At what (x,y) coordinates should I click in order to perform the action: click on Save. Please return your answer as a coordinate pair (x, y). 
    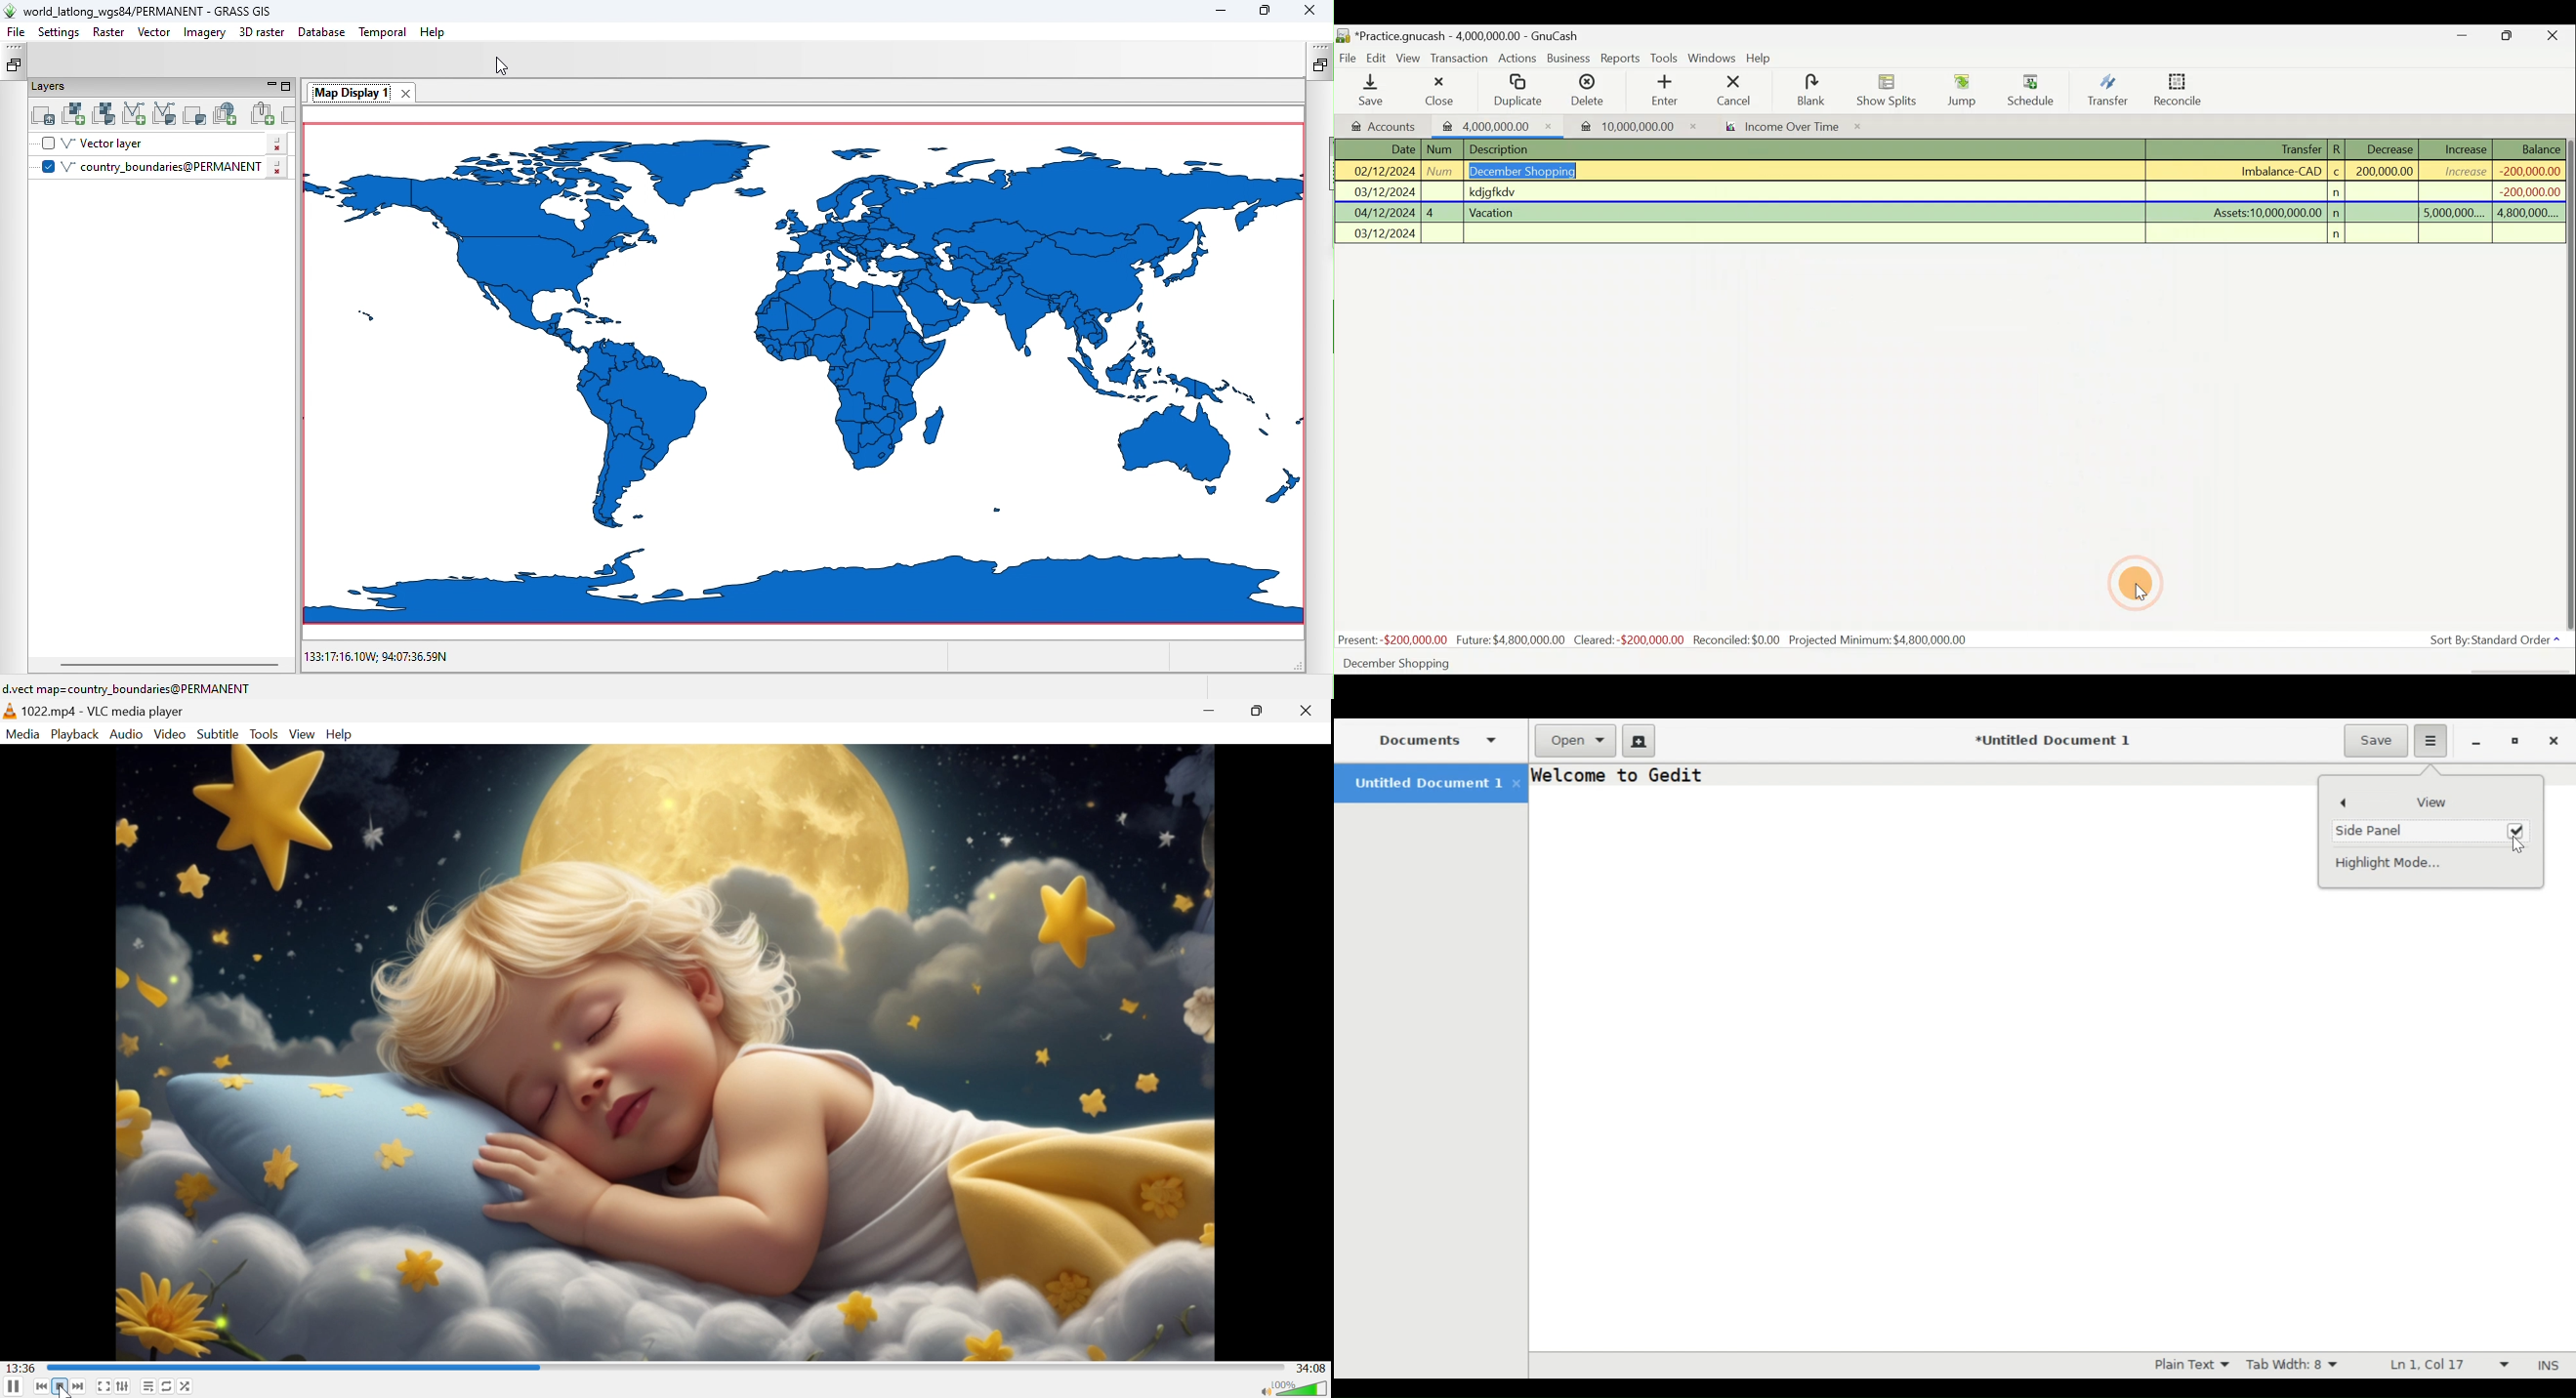
    Looking at the image, I should click on (1373, 90).